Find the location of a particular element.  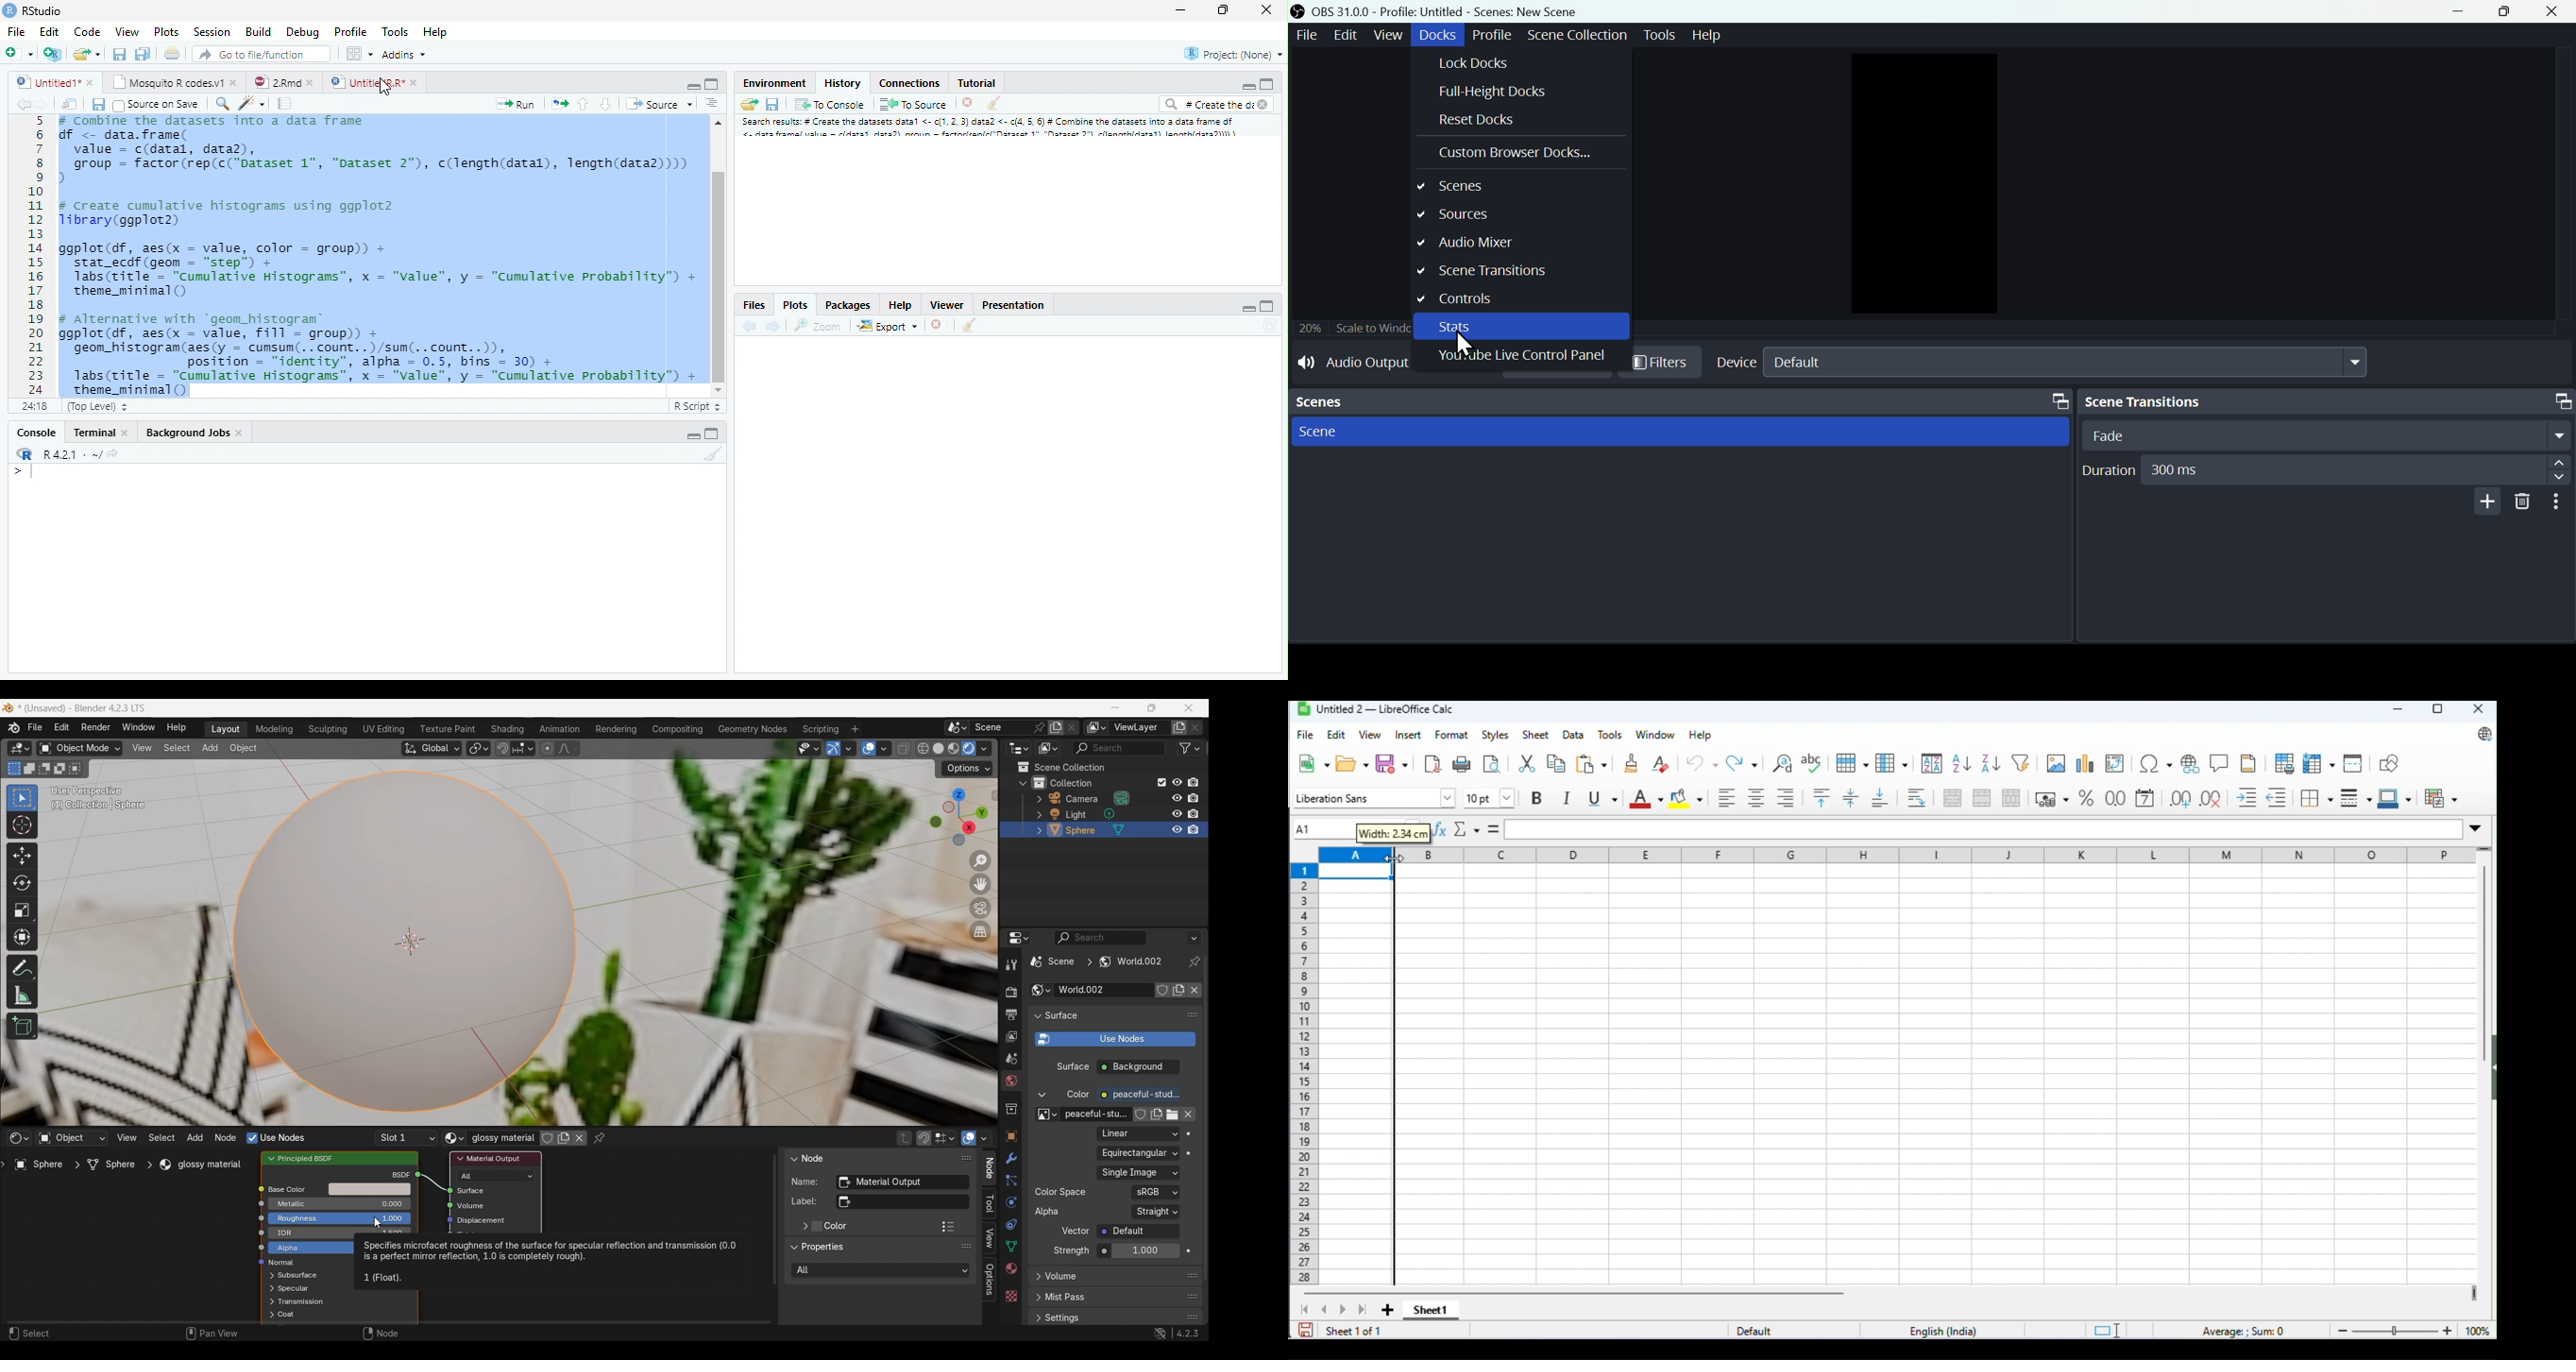

Maximize is located at coordinates (712, 83).